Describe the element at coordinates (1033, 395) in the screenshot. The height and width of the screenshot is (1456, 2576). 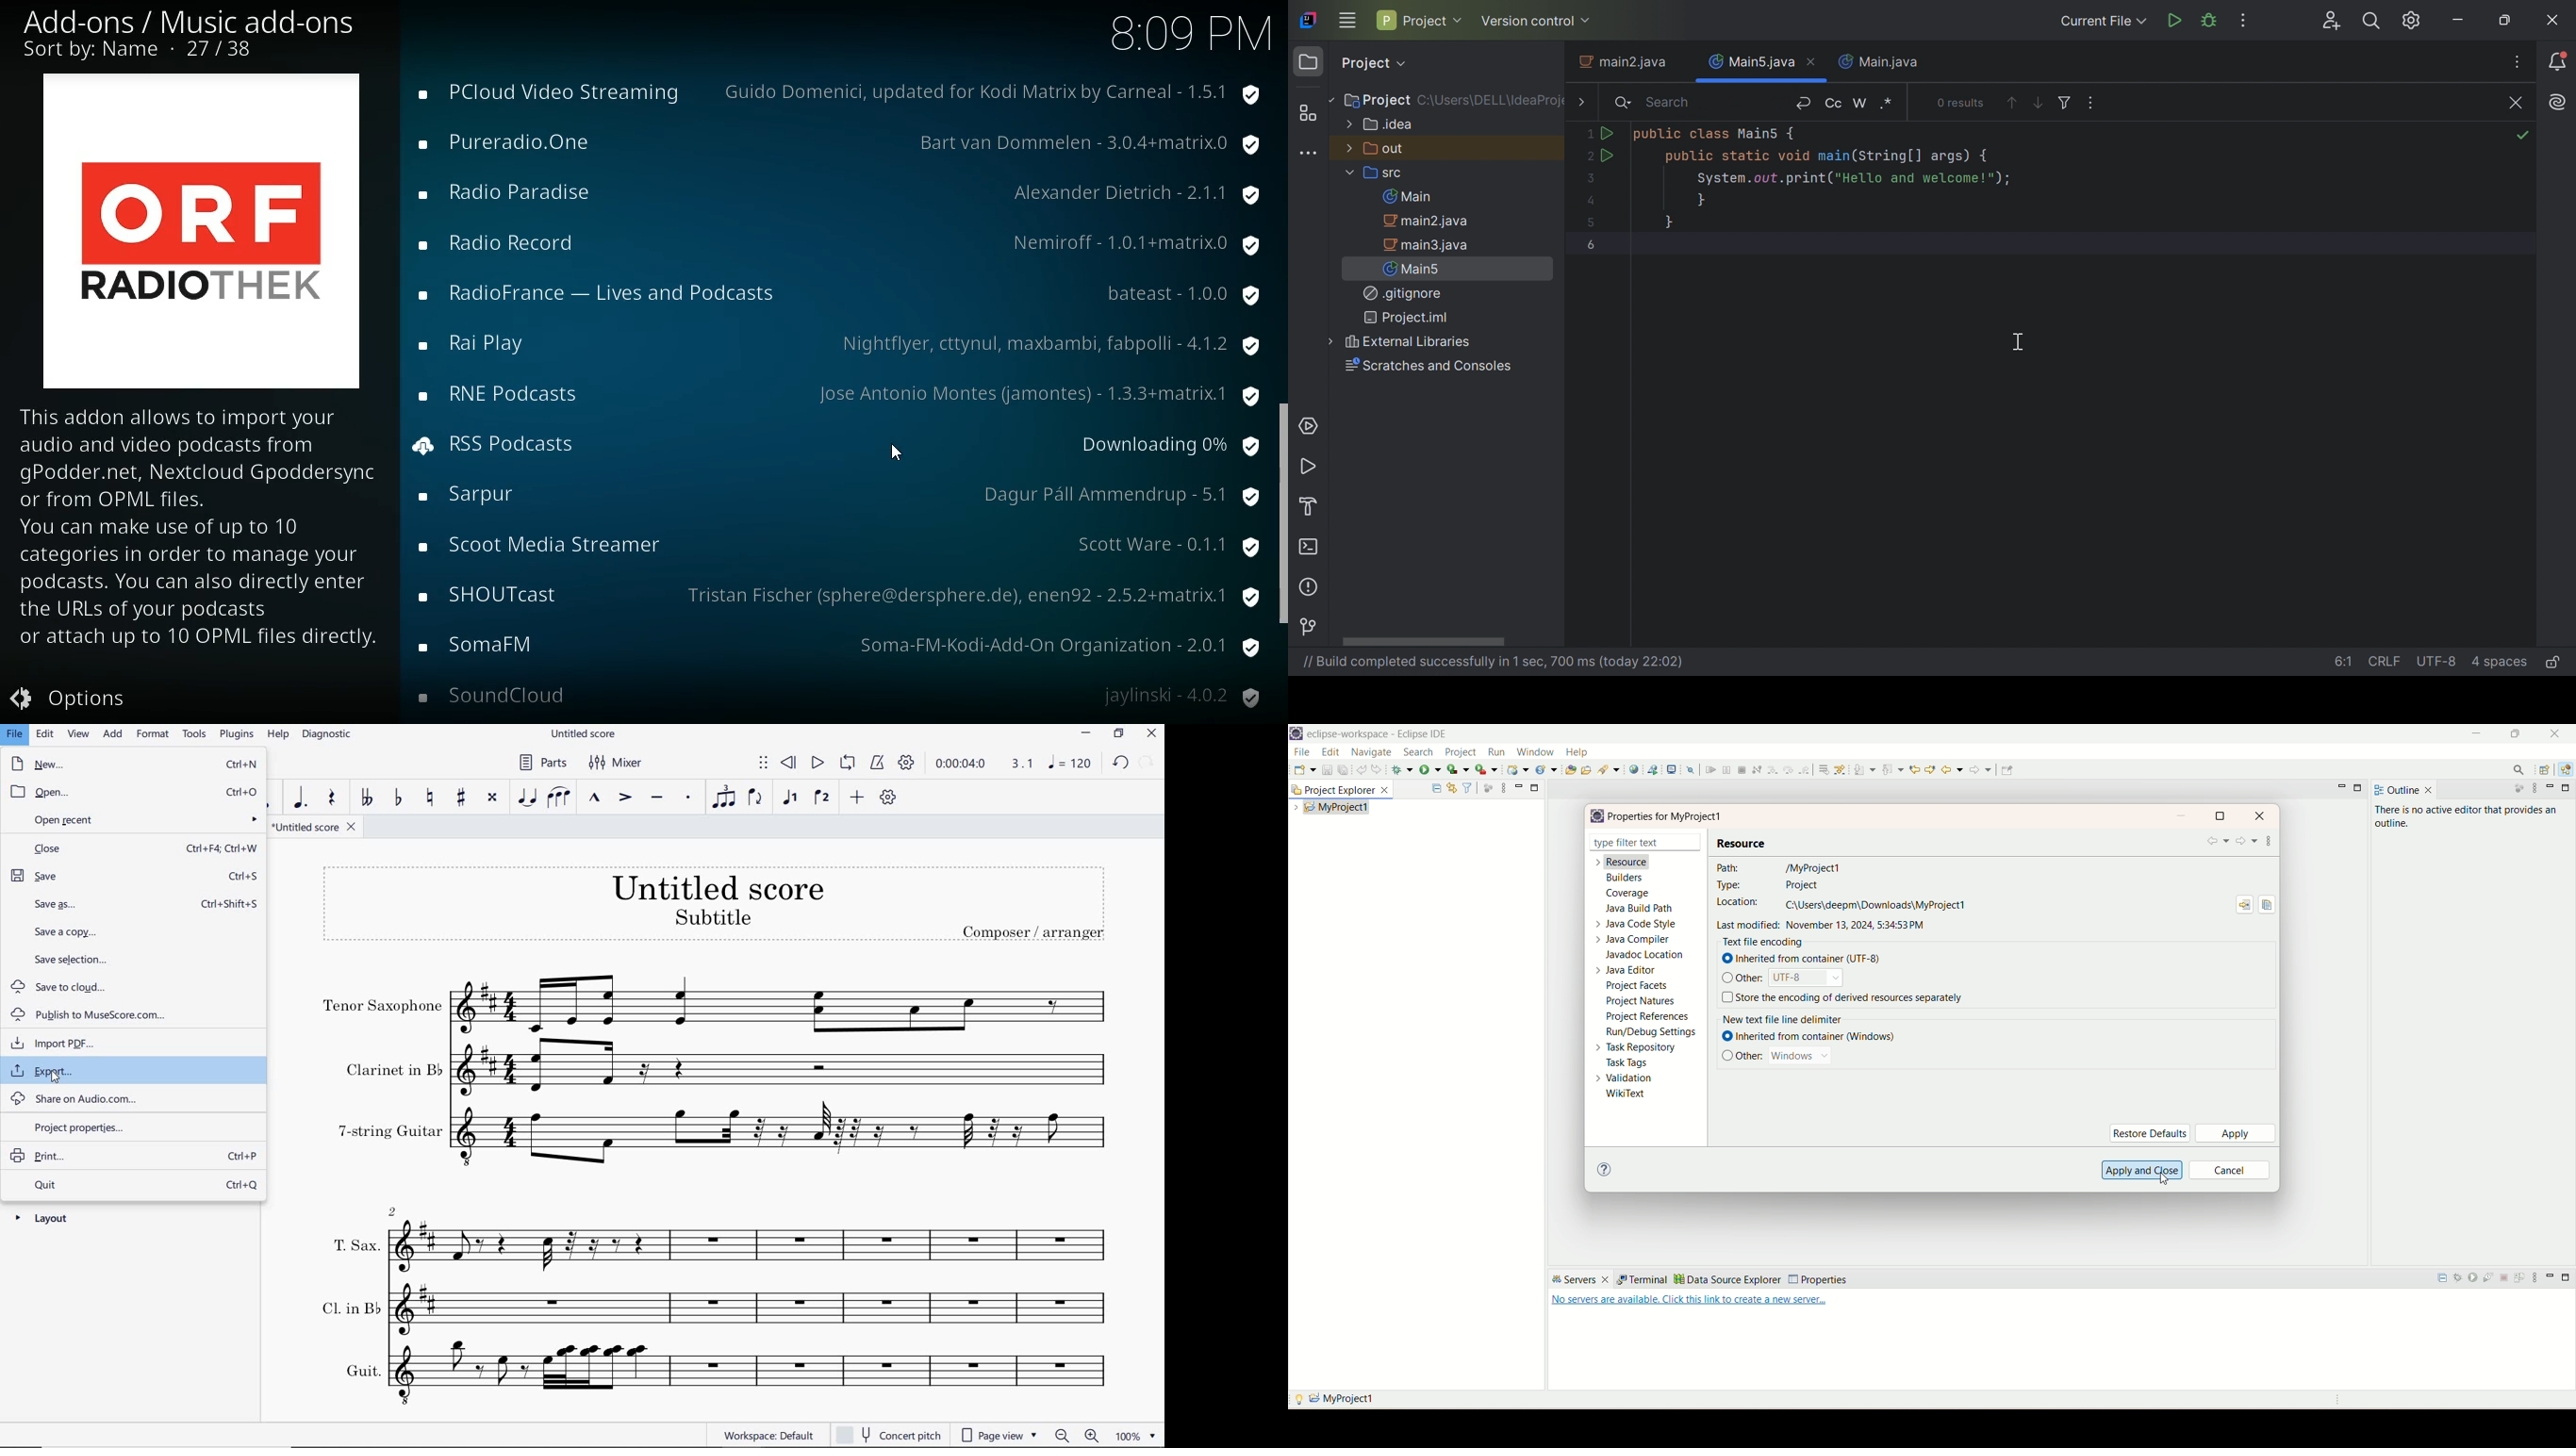
I see `provider` at that location.